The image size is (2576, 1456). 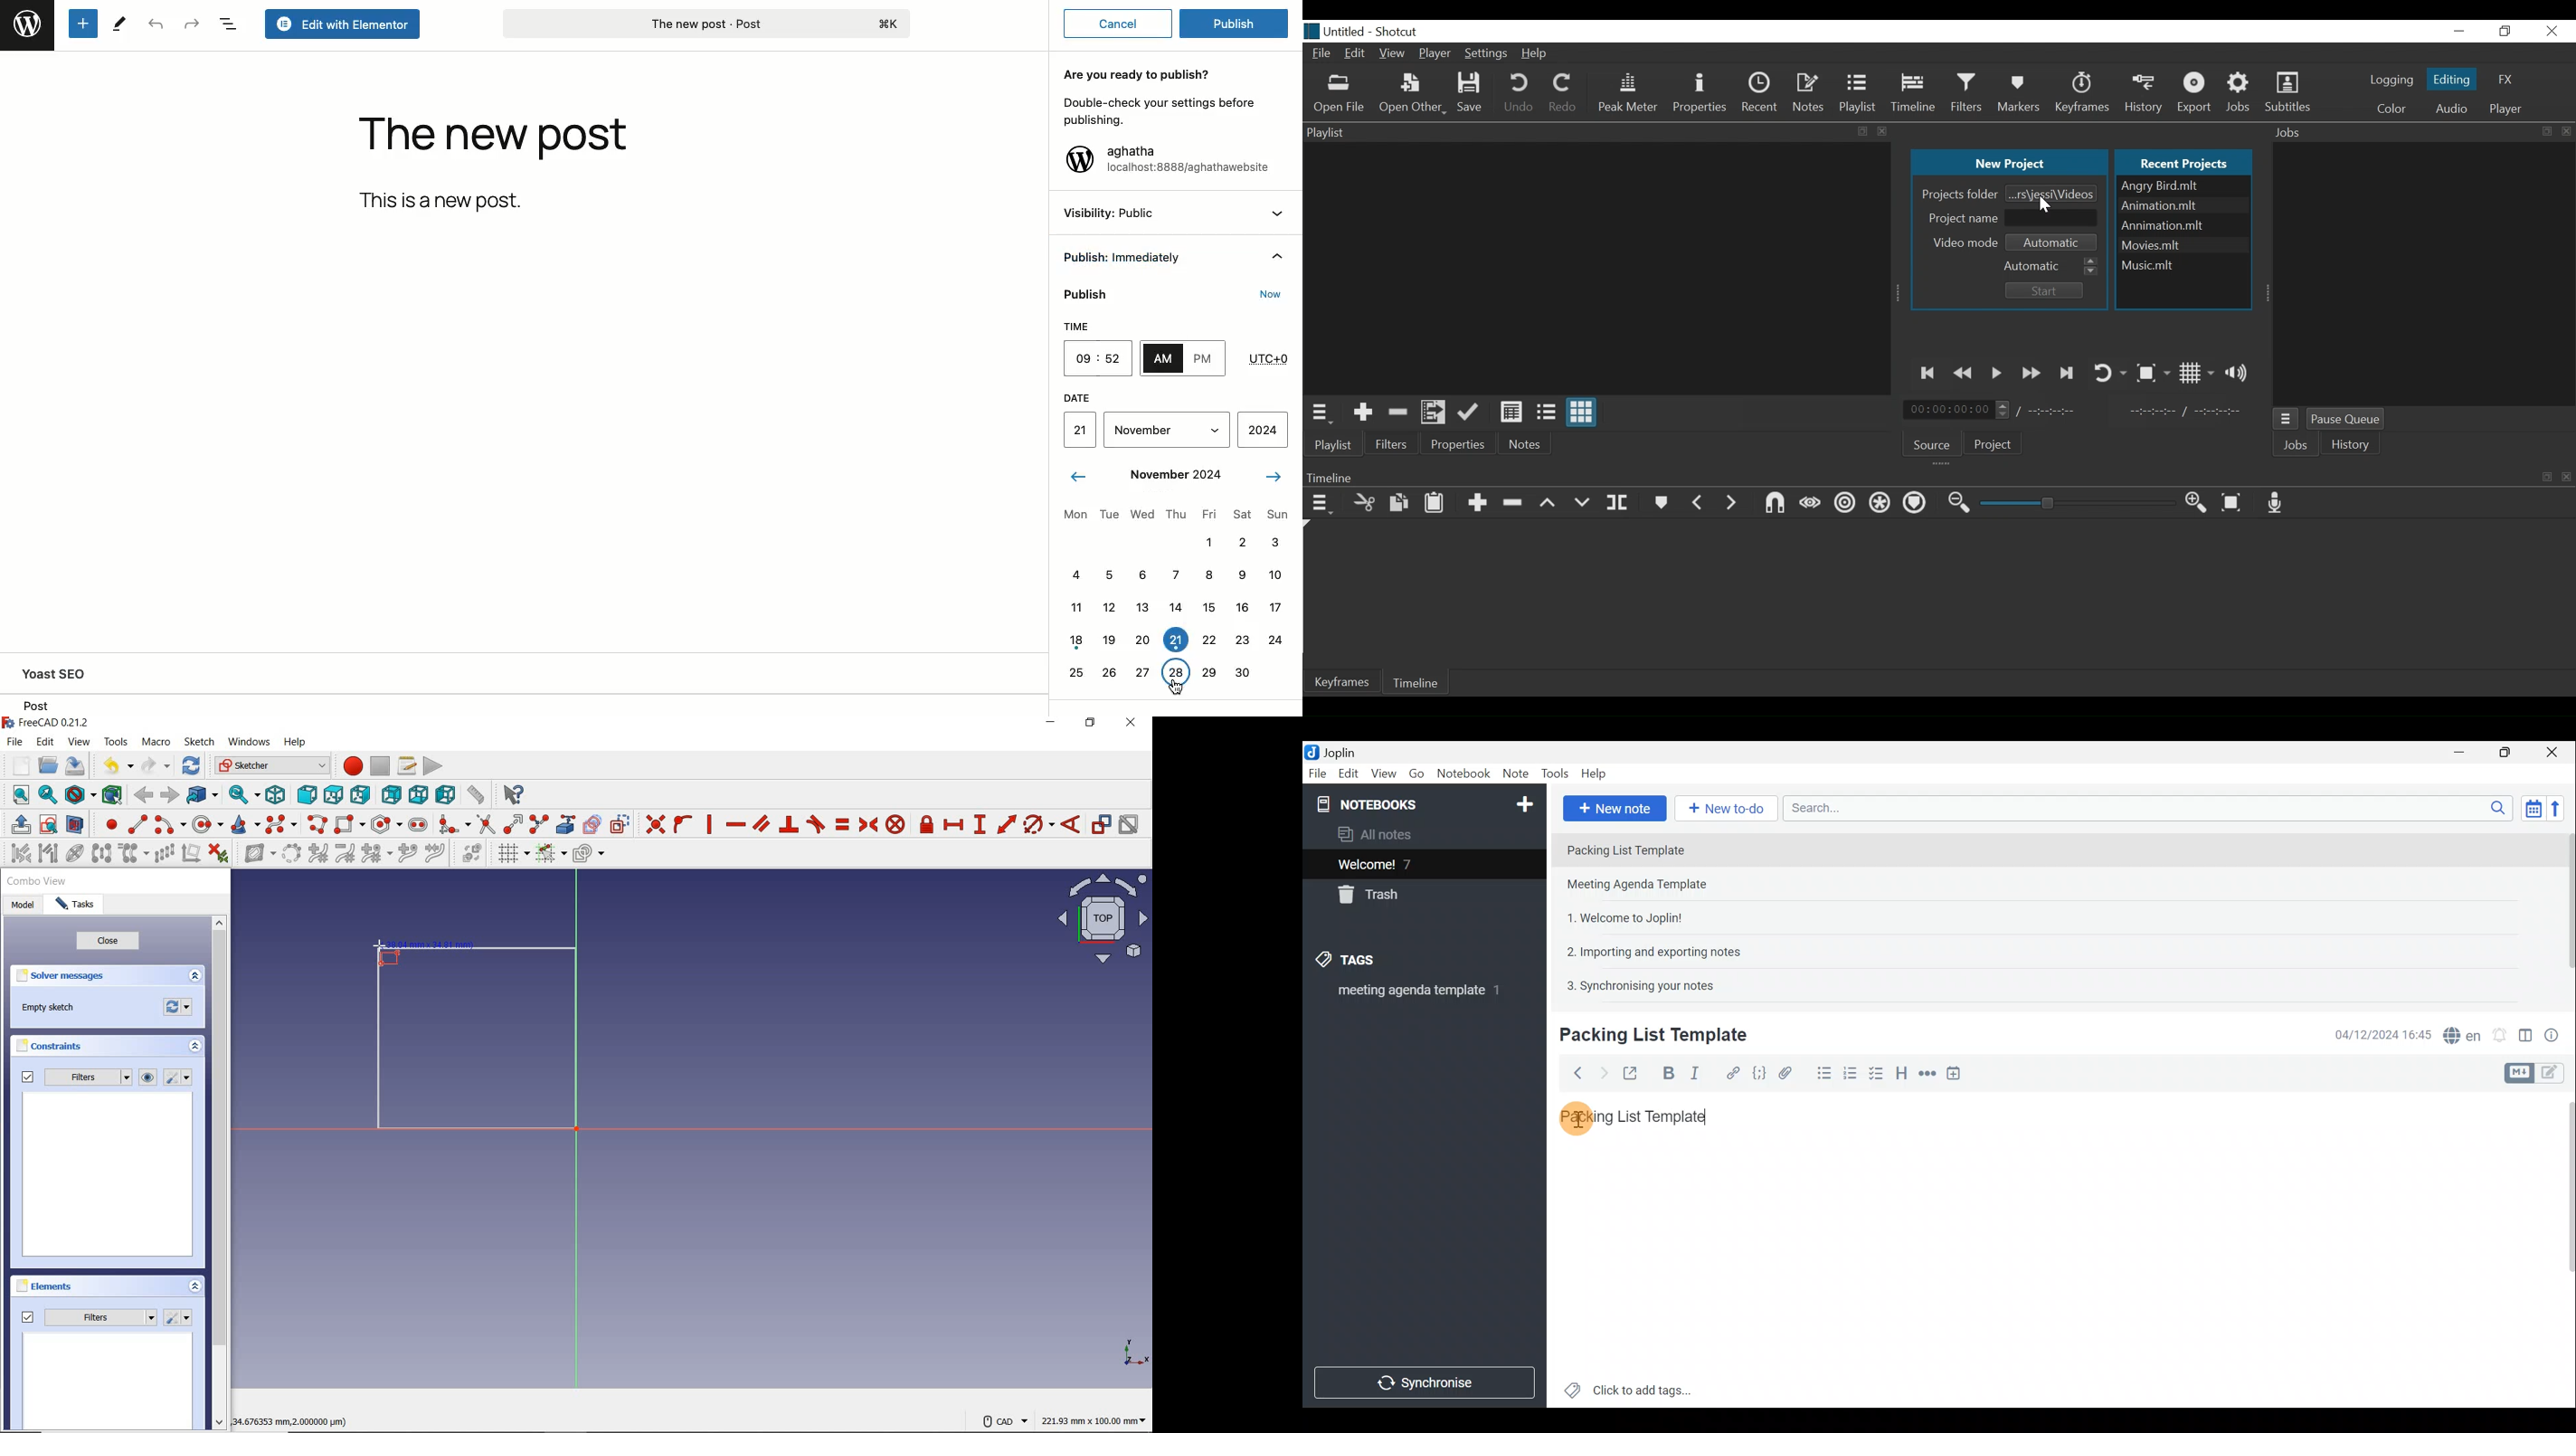 What do you see at coordinates (1966, 242) in the screenshot?
I see `Video mode` at bounding box center [1966, 242].